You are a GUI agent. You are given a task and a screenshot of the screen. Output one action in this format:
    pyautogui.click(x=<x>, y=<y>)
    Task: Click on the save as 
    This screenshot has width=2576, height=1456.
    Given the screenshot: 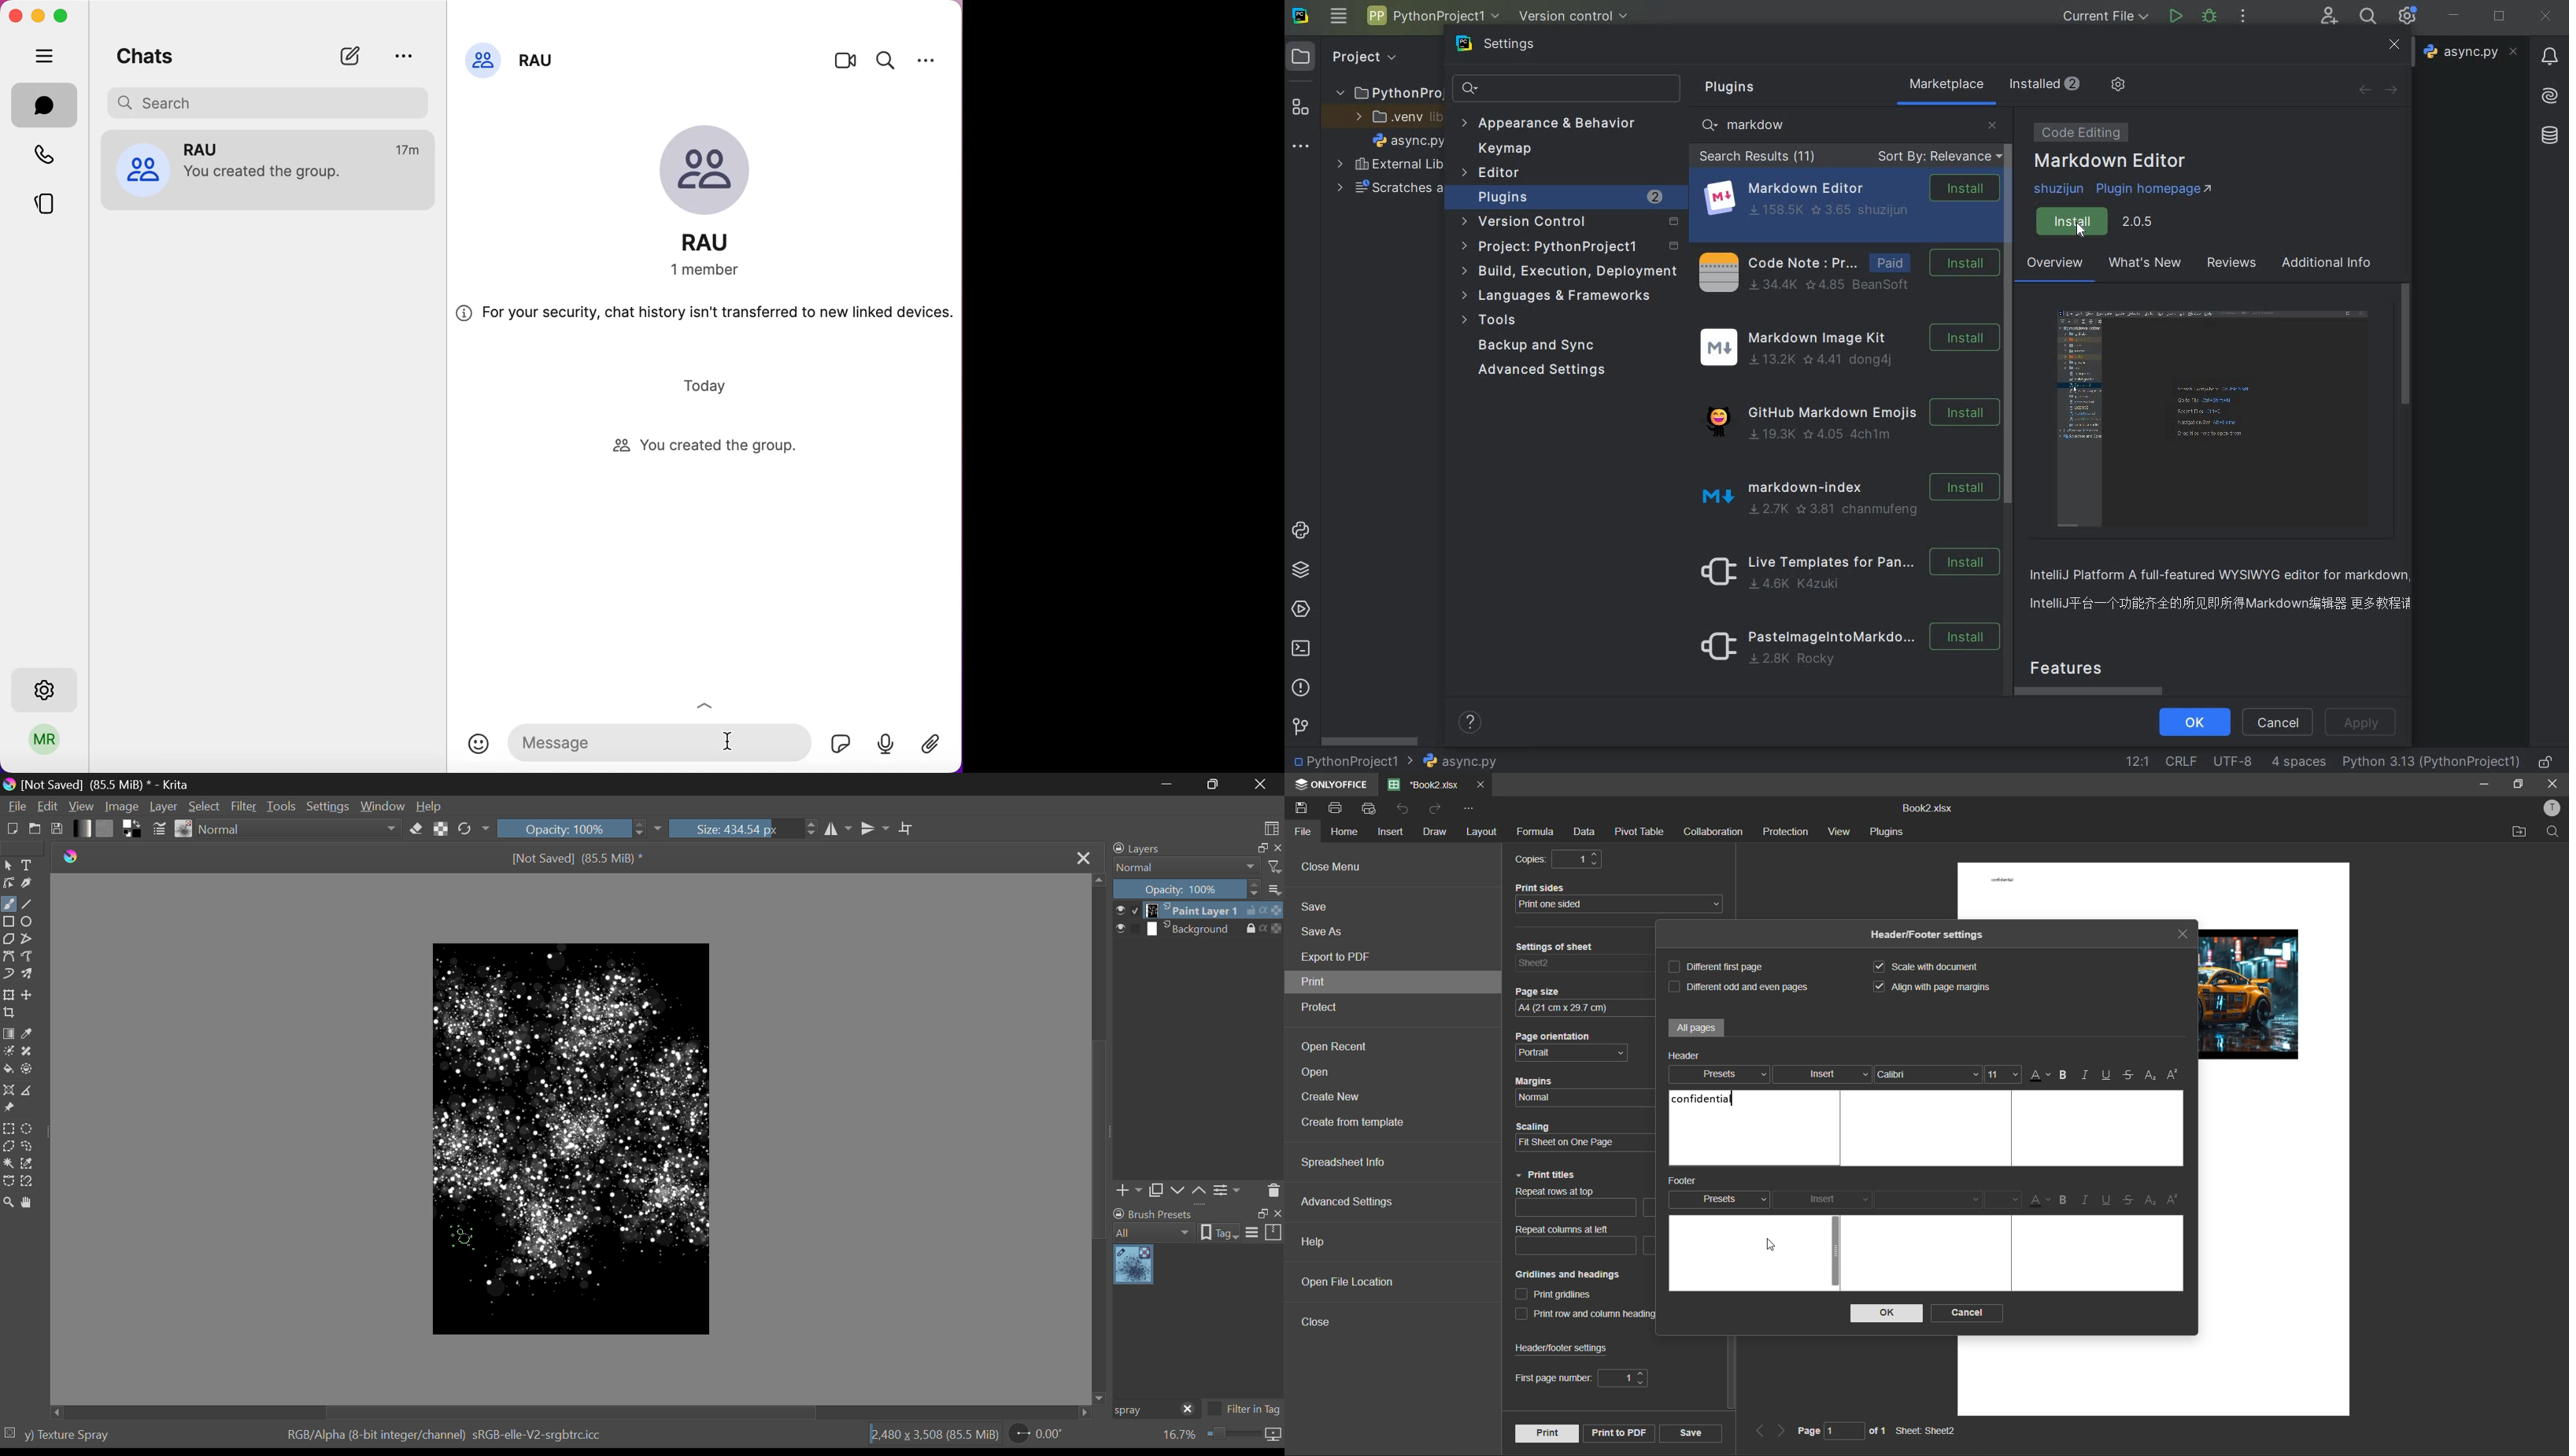 What is the action you would take?
    pyautogui.click(x=1328, y=930)
    